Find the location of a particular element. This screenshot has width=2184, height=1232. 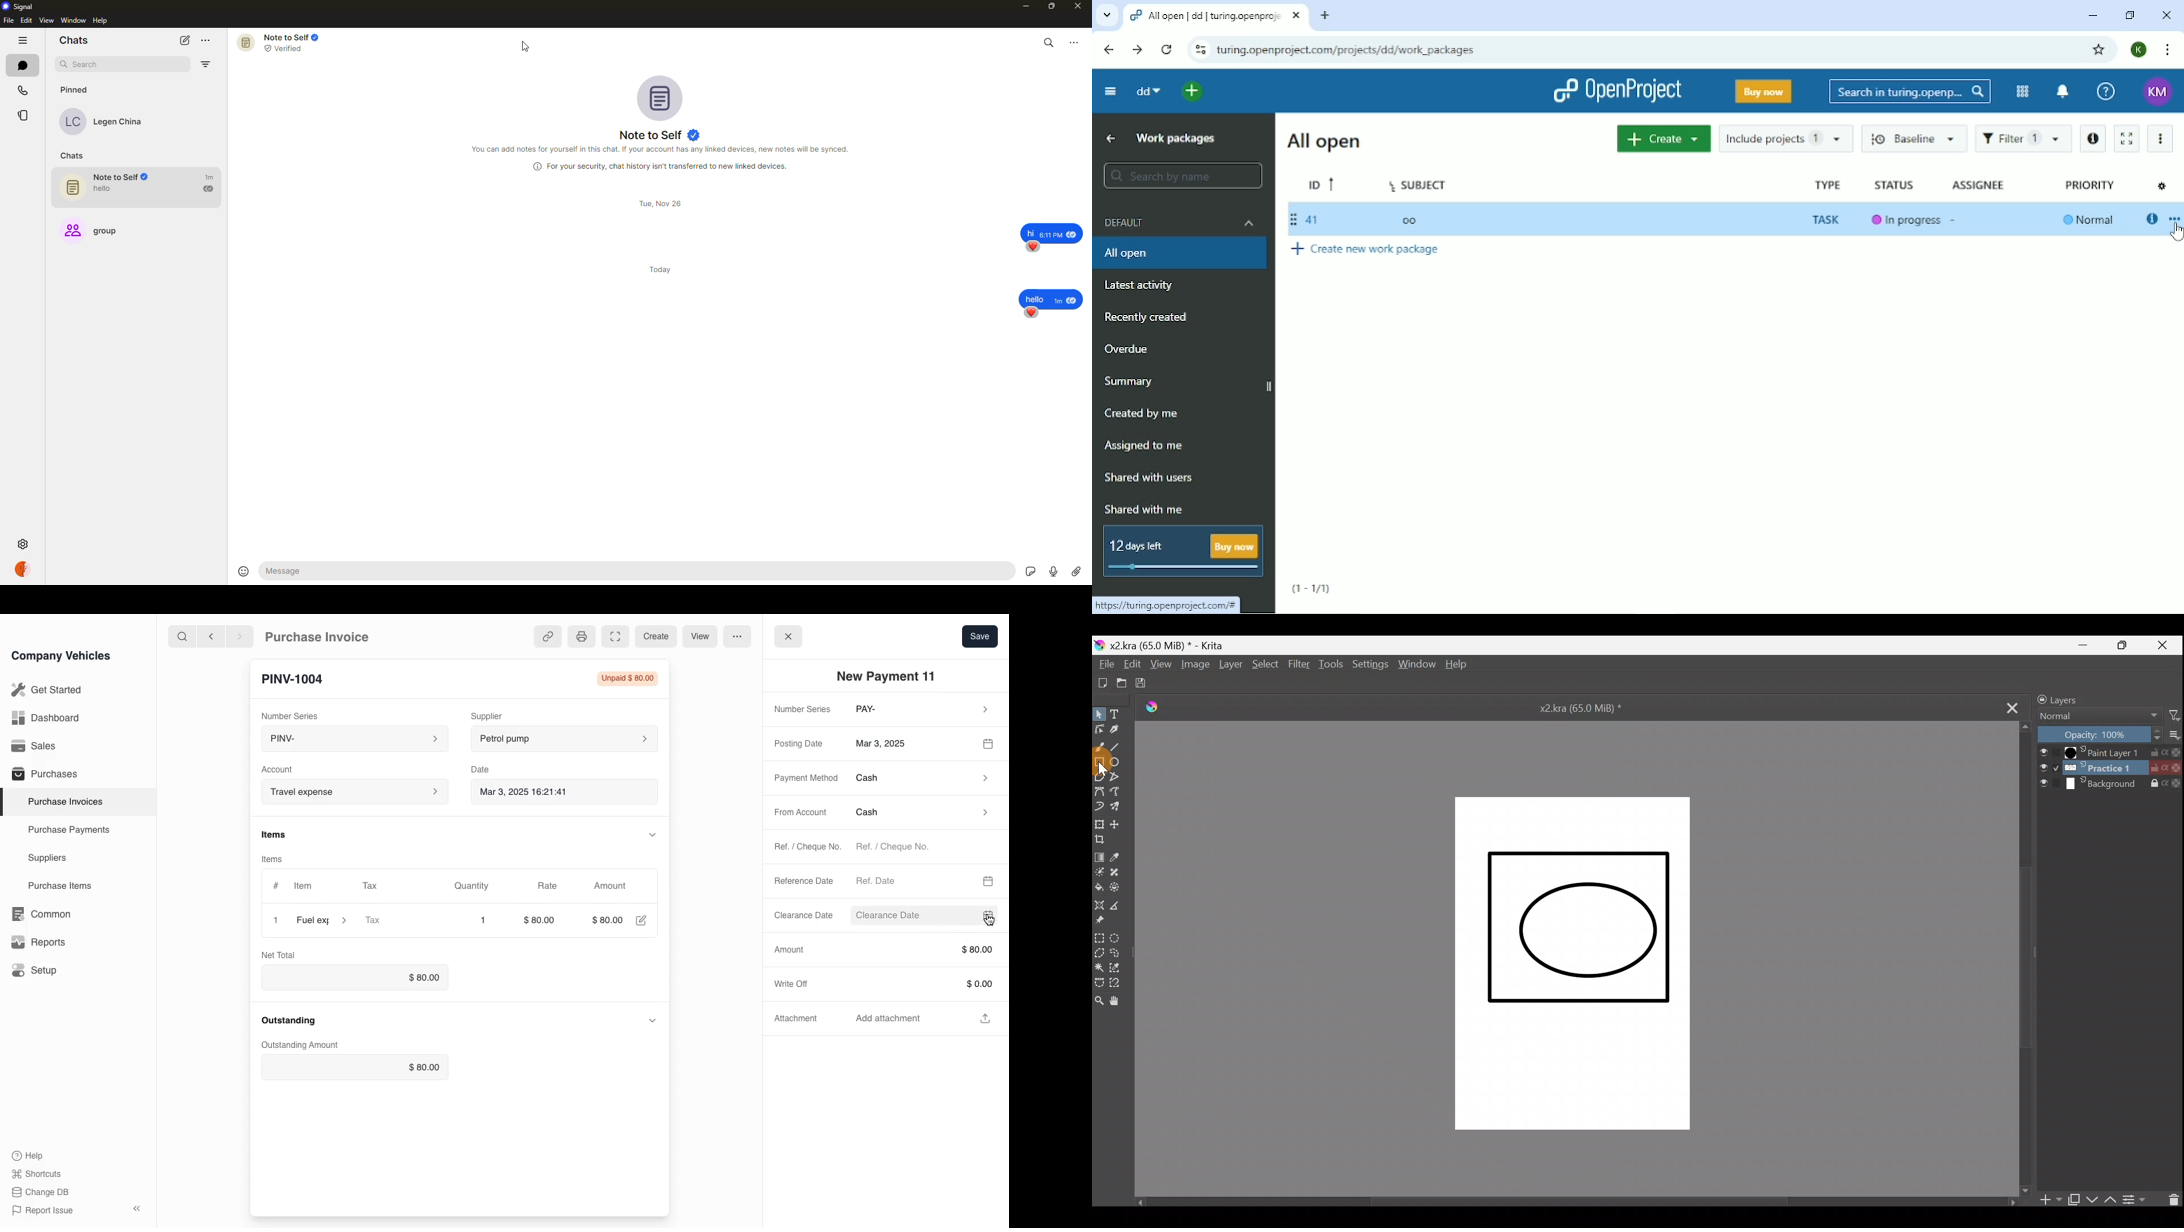

Shared with users is located at coordinates (1153, 477).